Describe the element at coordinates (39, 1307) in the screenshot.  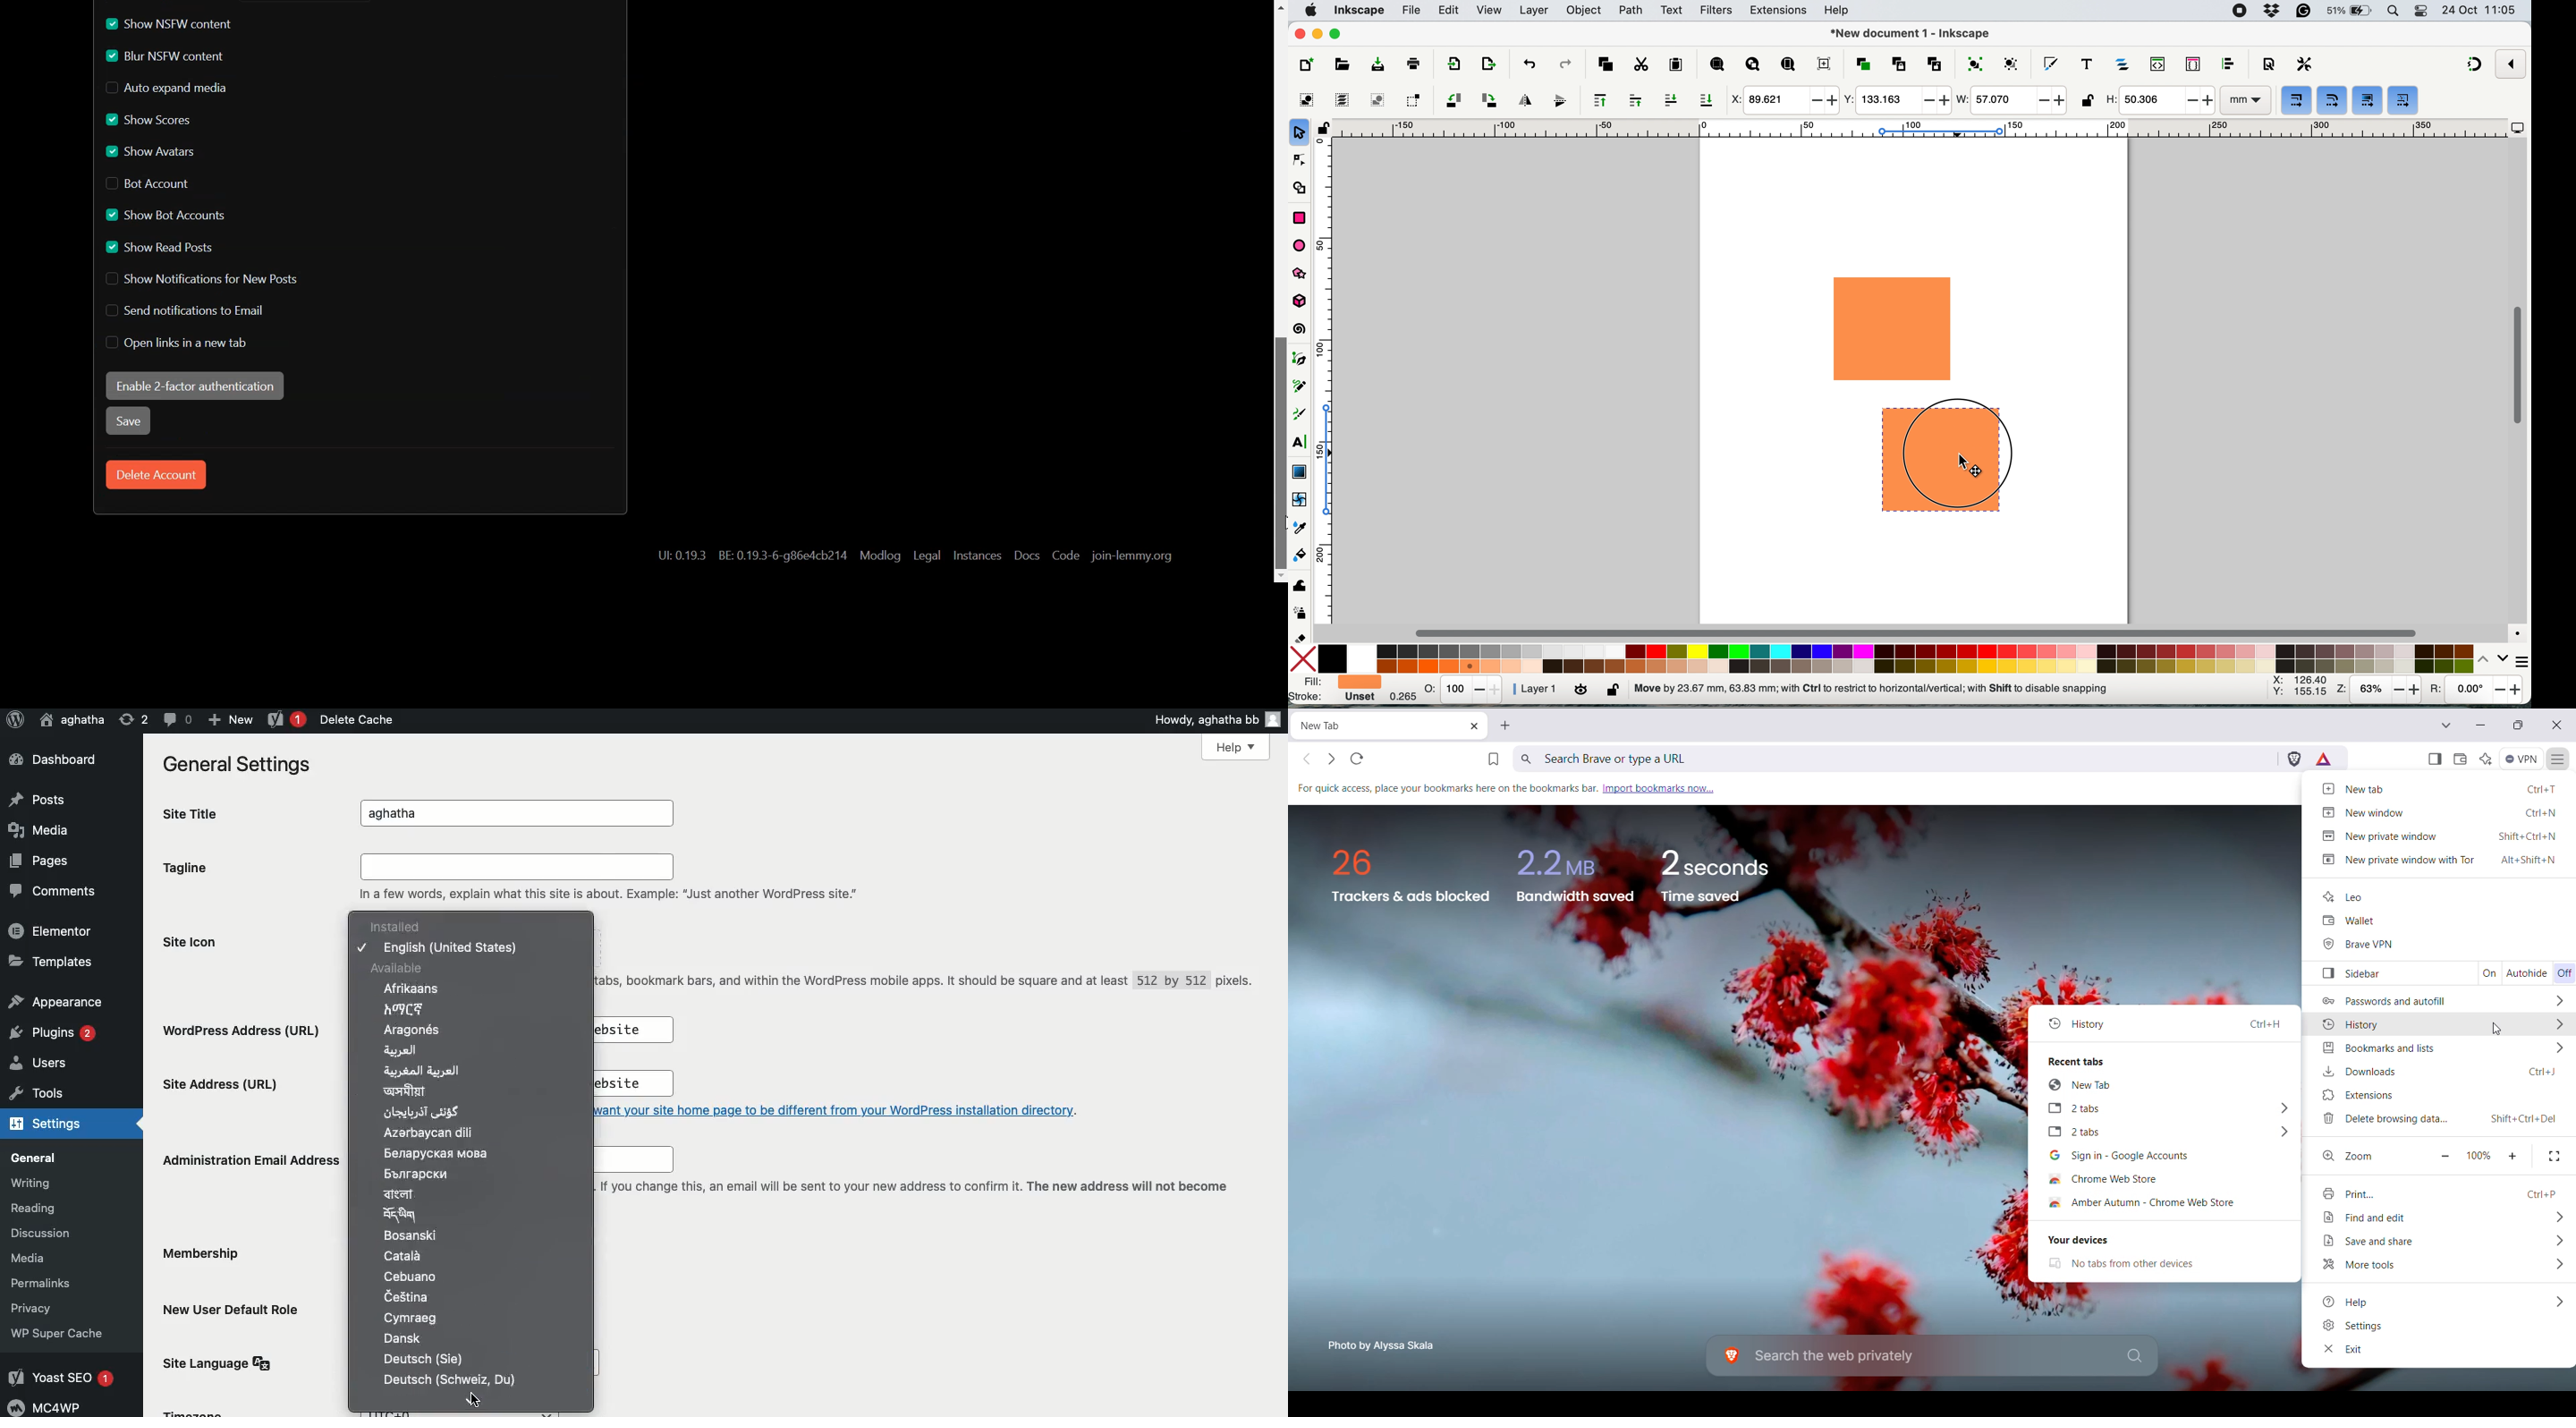
I see `Privacy` at that location.